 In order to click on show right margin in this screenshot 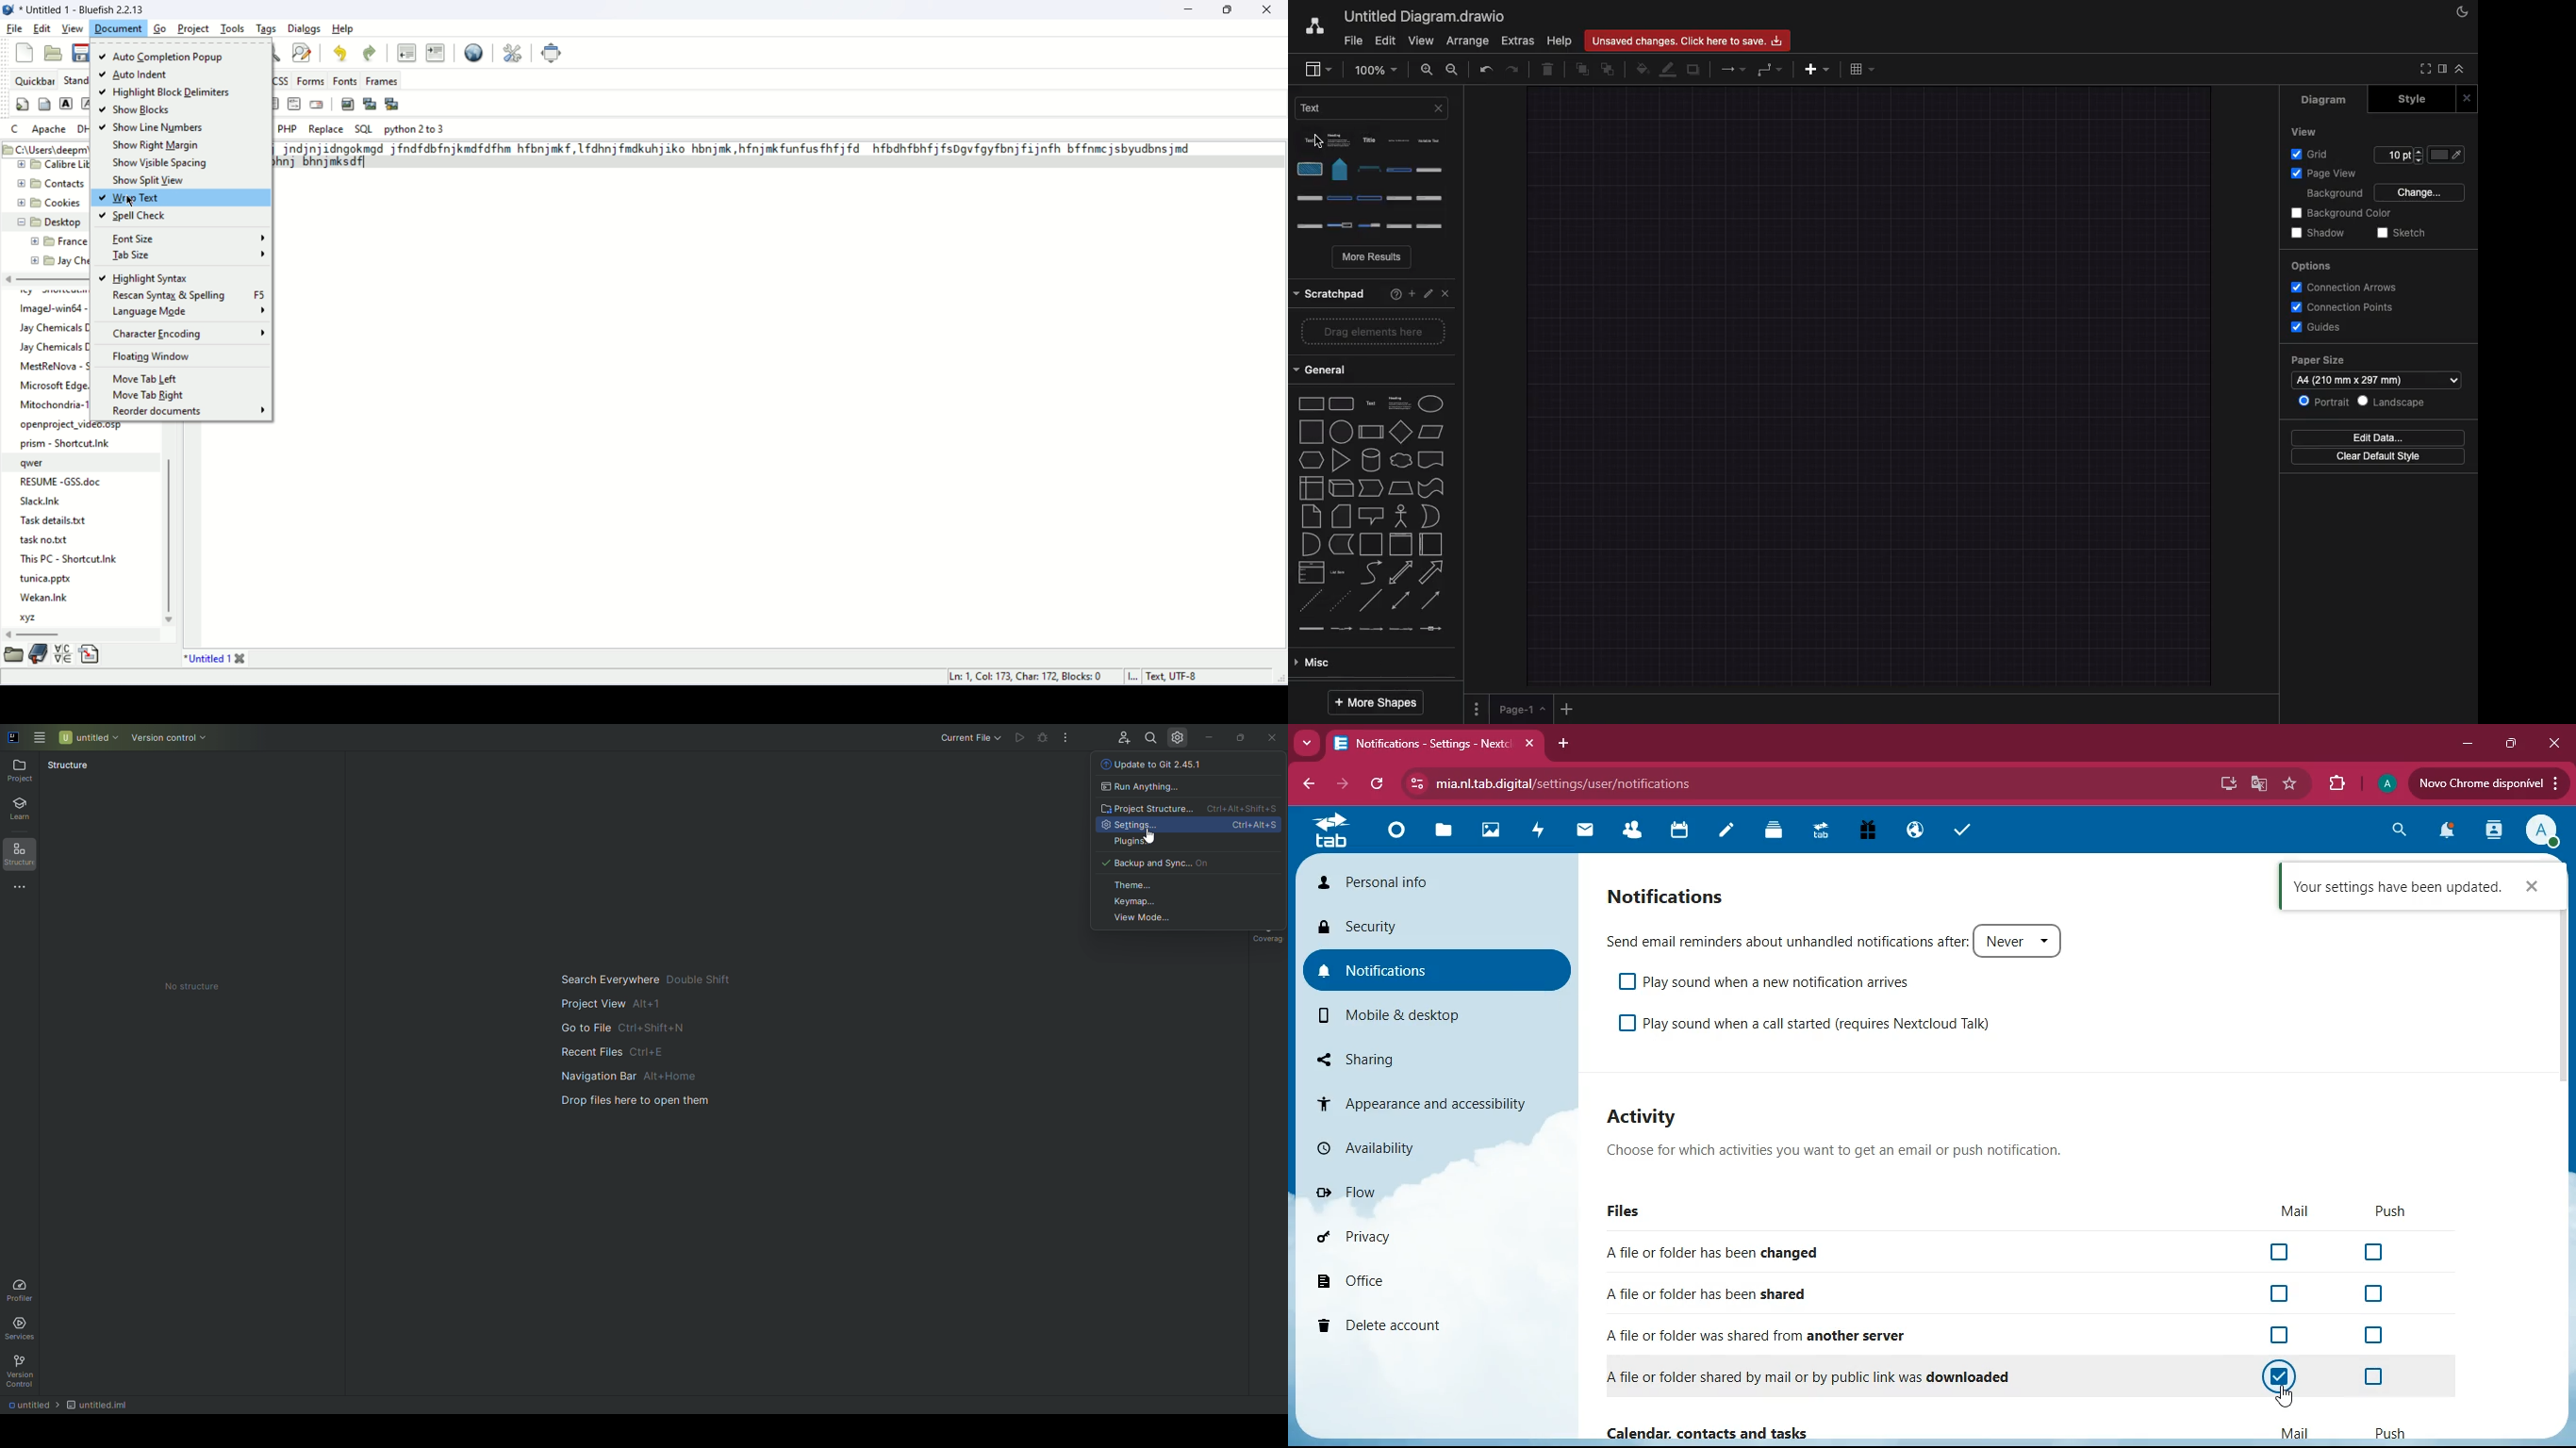, I will do `click(162, 146)`.